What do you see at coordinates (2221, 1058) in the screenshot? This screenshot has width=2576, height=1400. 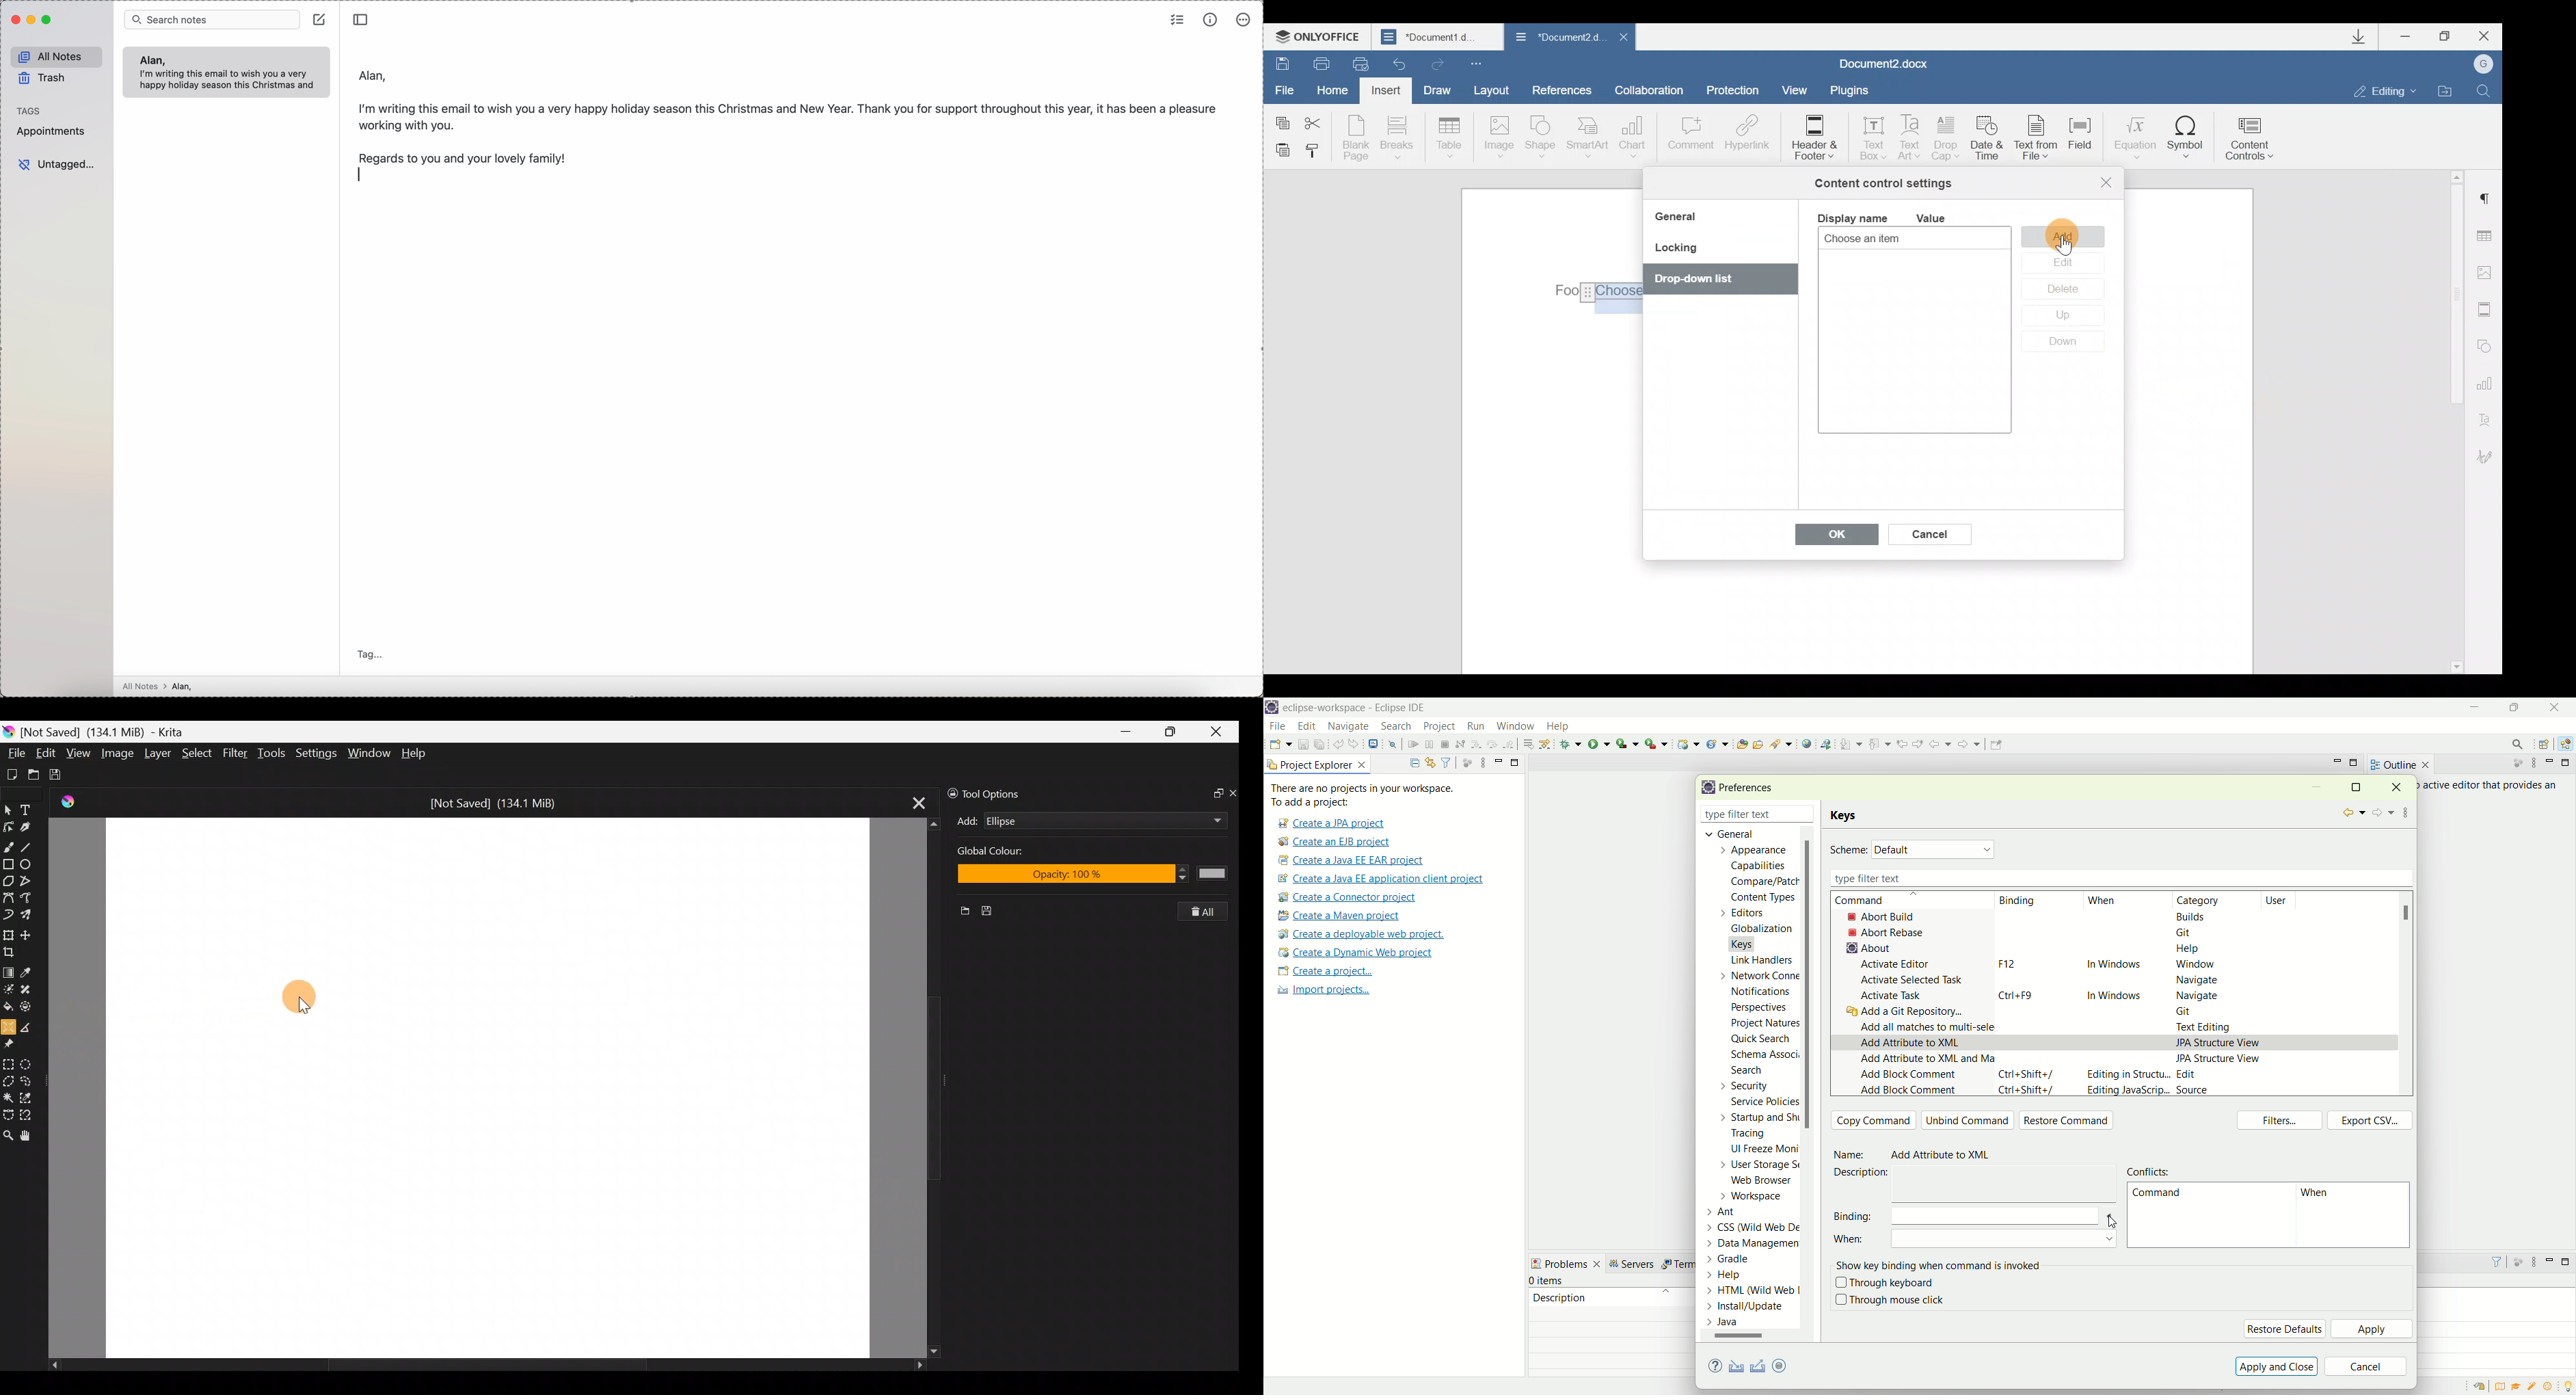 I see `JPA structure view` at bounding box center [2221, 1058].